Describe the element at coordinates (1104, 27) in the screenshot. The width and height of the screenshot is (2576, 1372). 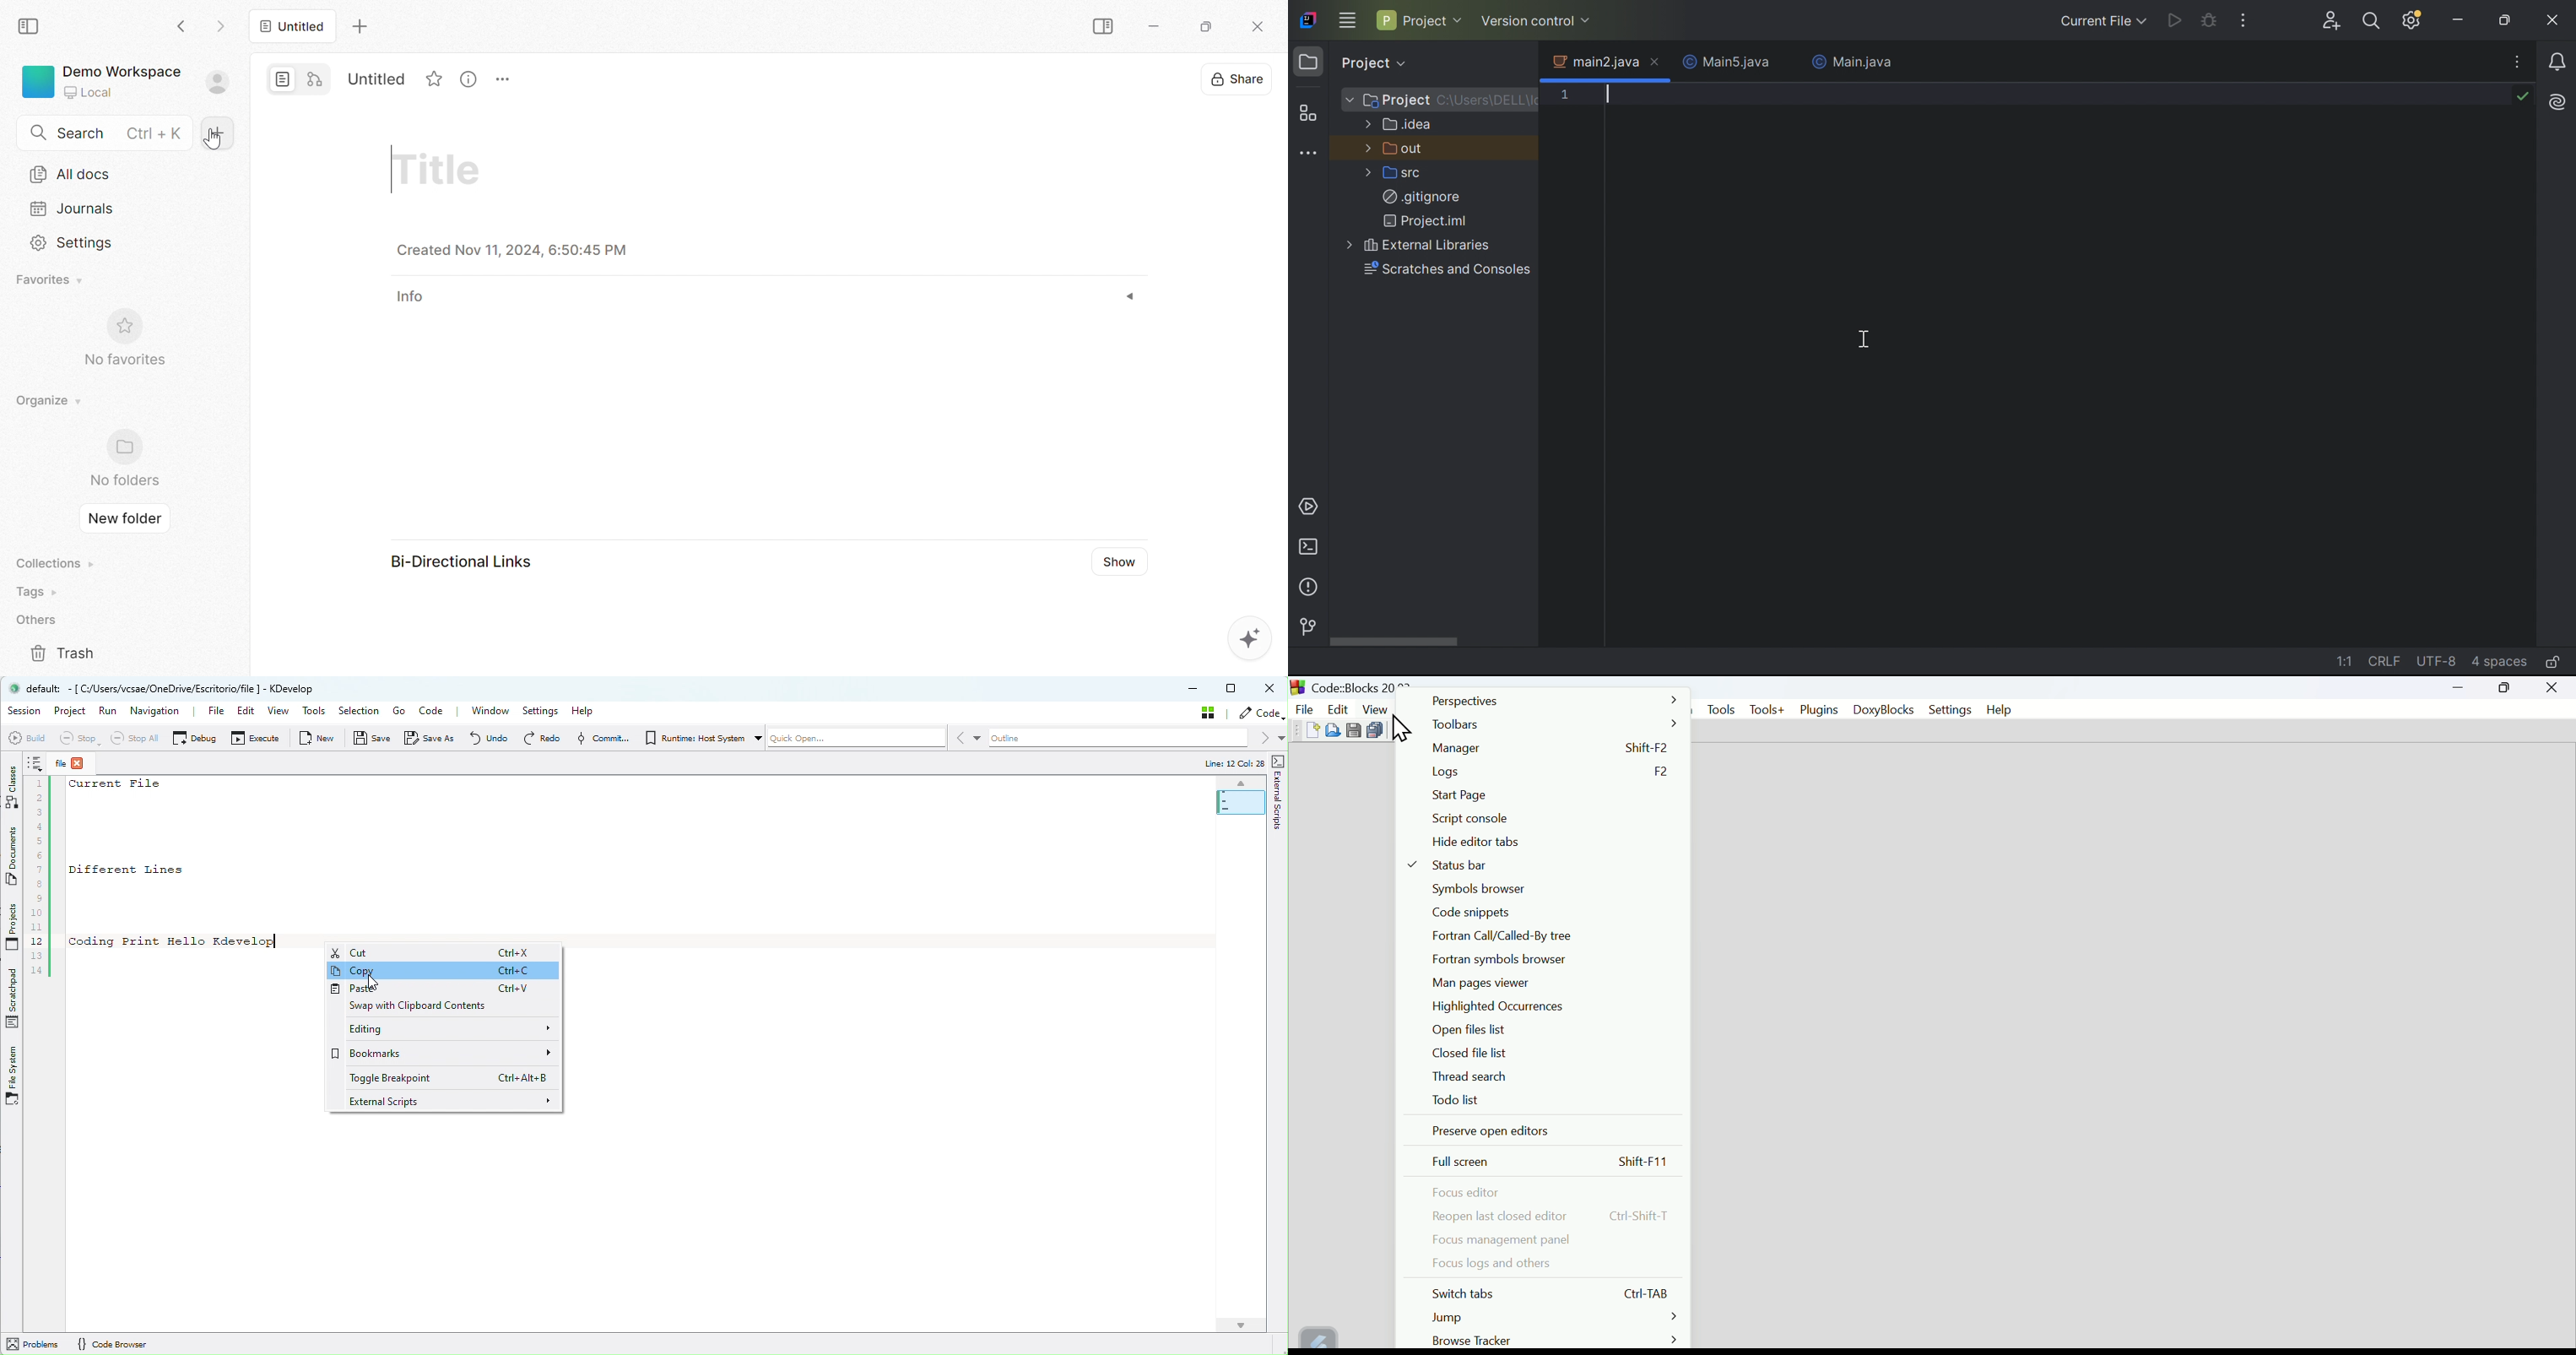
I see `Collapse sidebar` at that location.